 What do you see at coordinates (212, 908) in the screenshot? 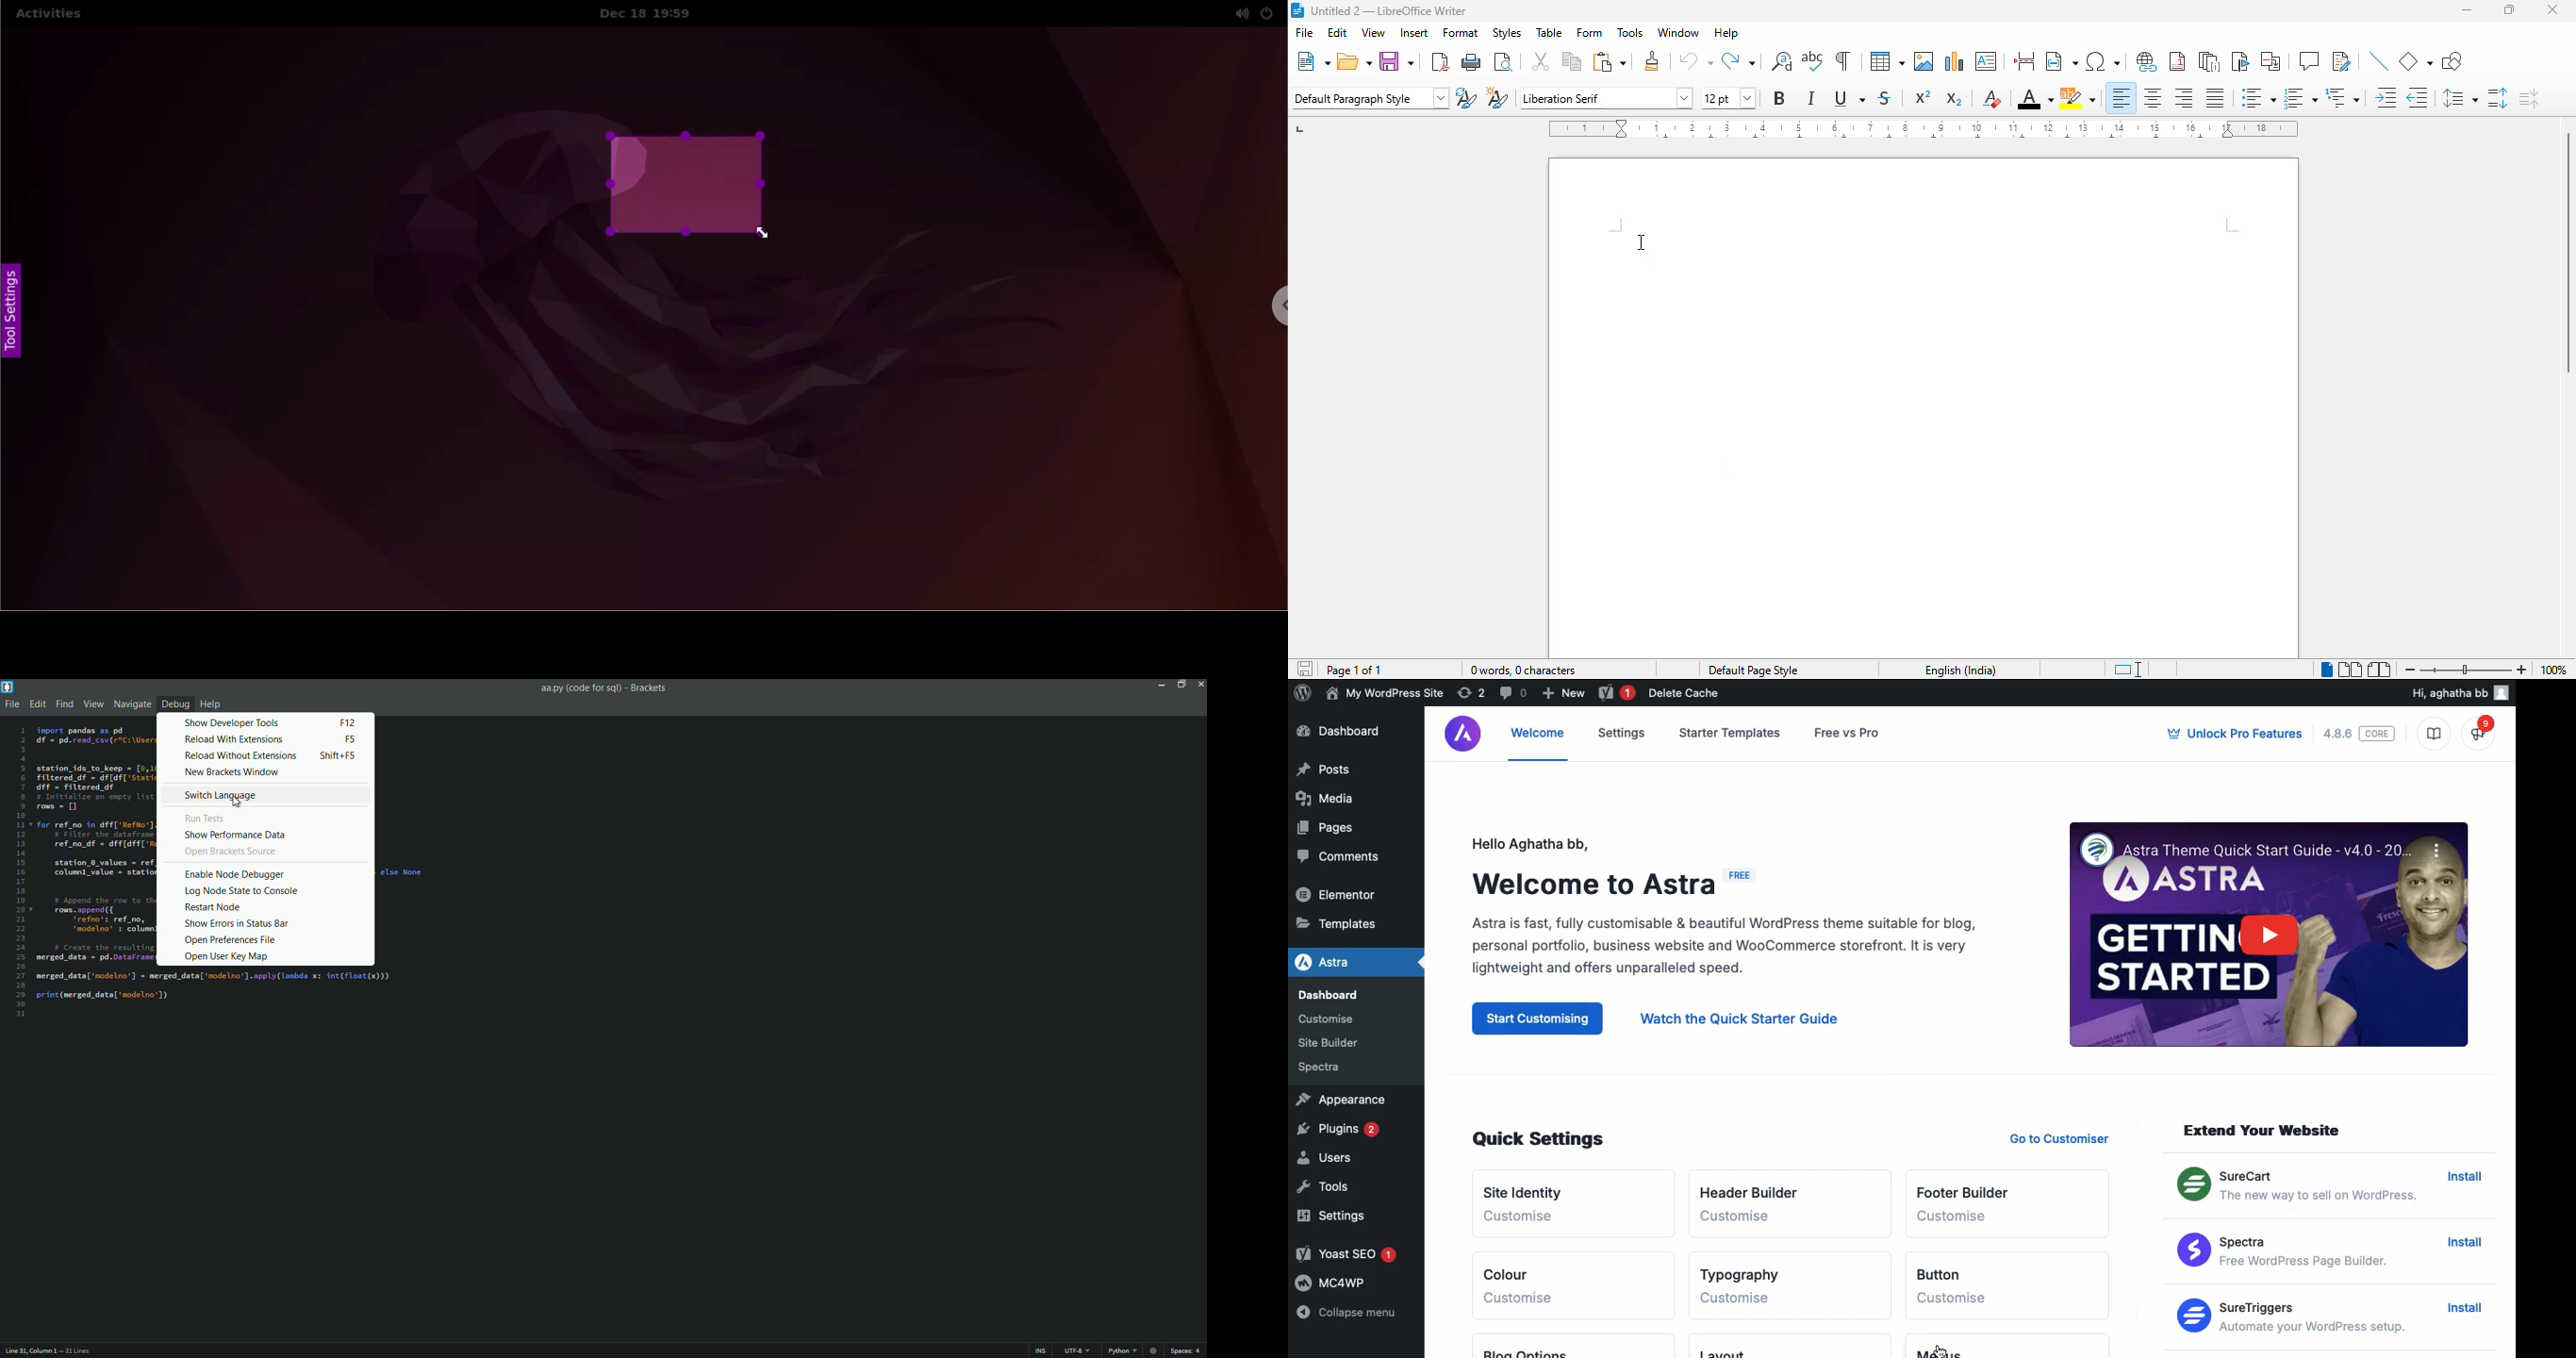
I see `restart node` at bounding box center [212, 908].